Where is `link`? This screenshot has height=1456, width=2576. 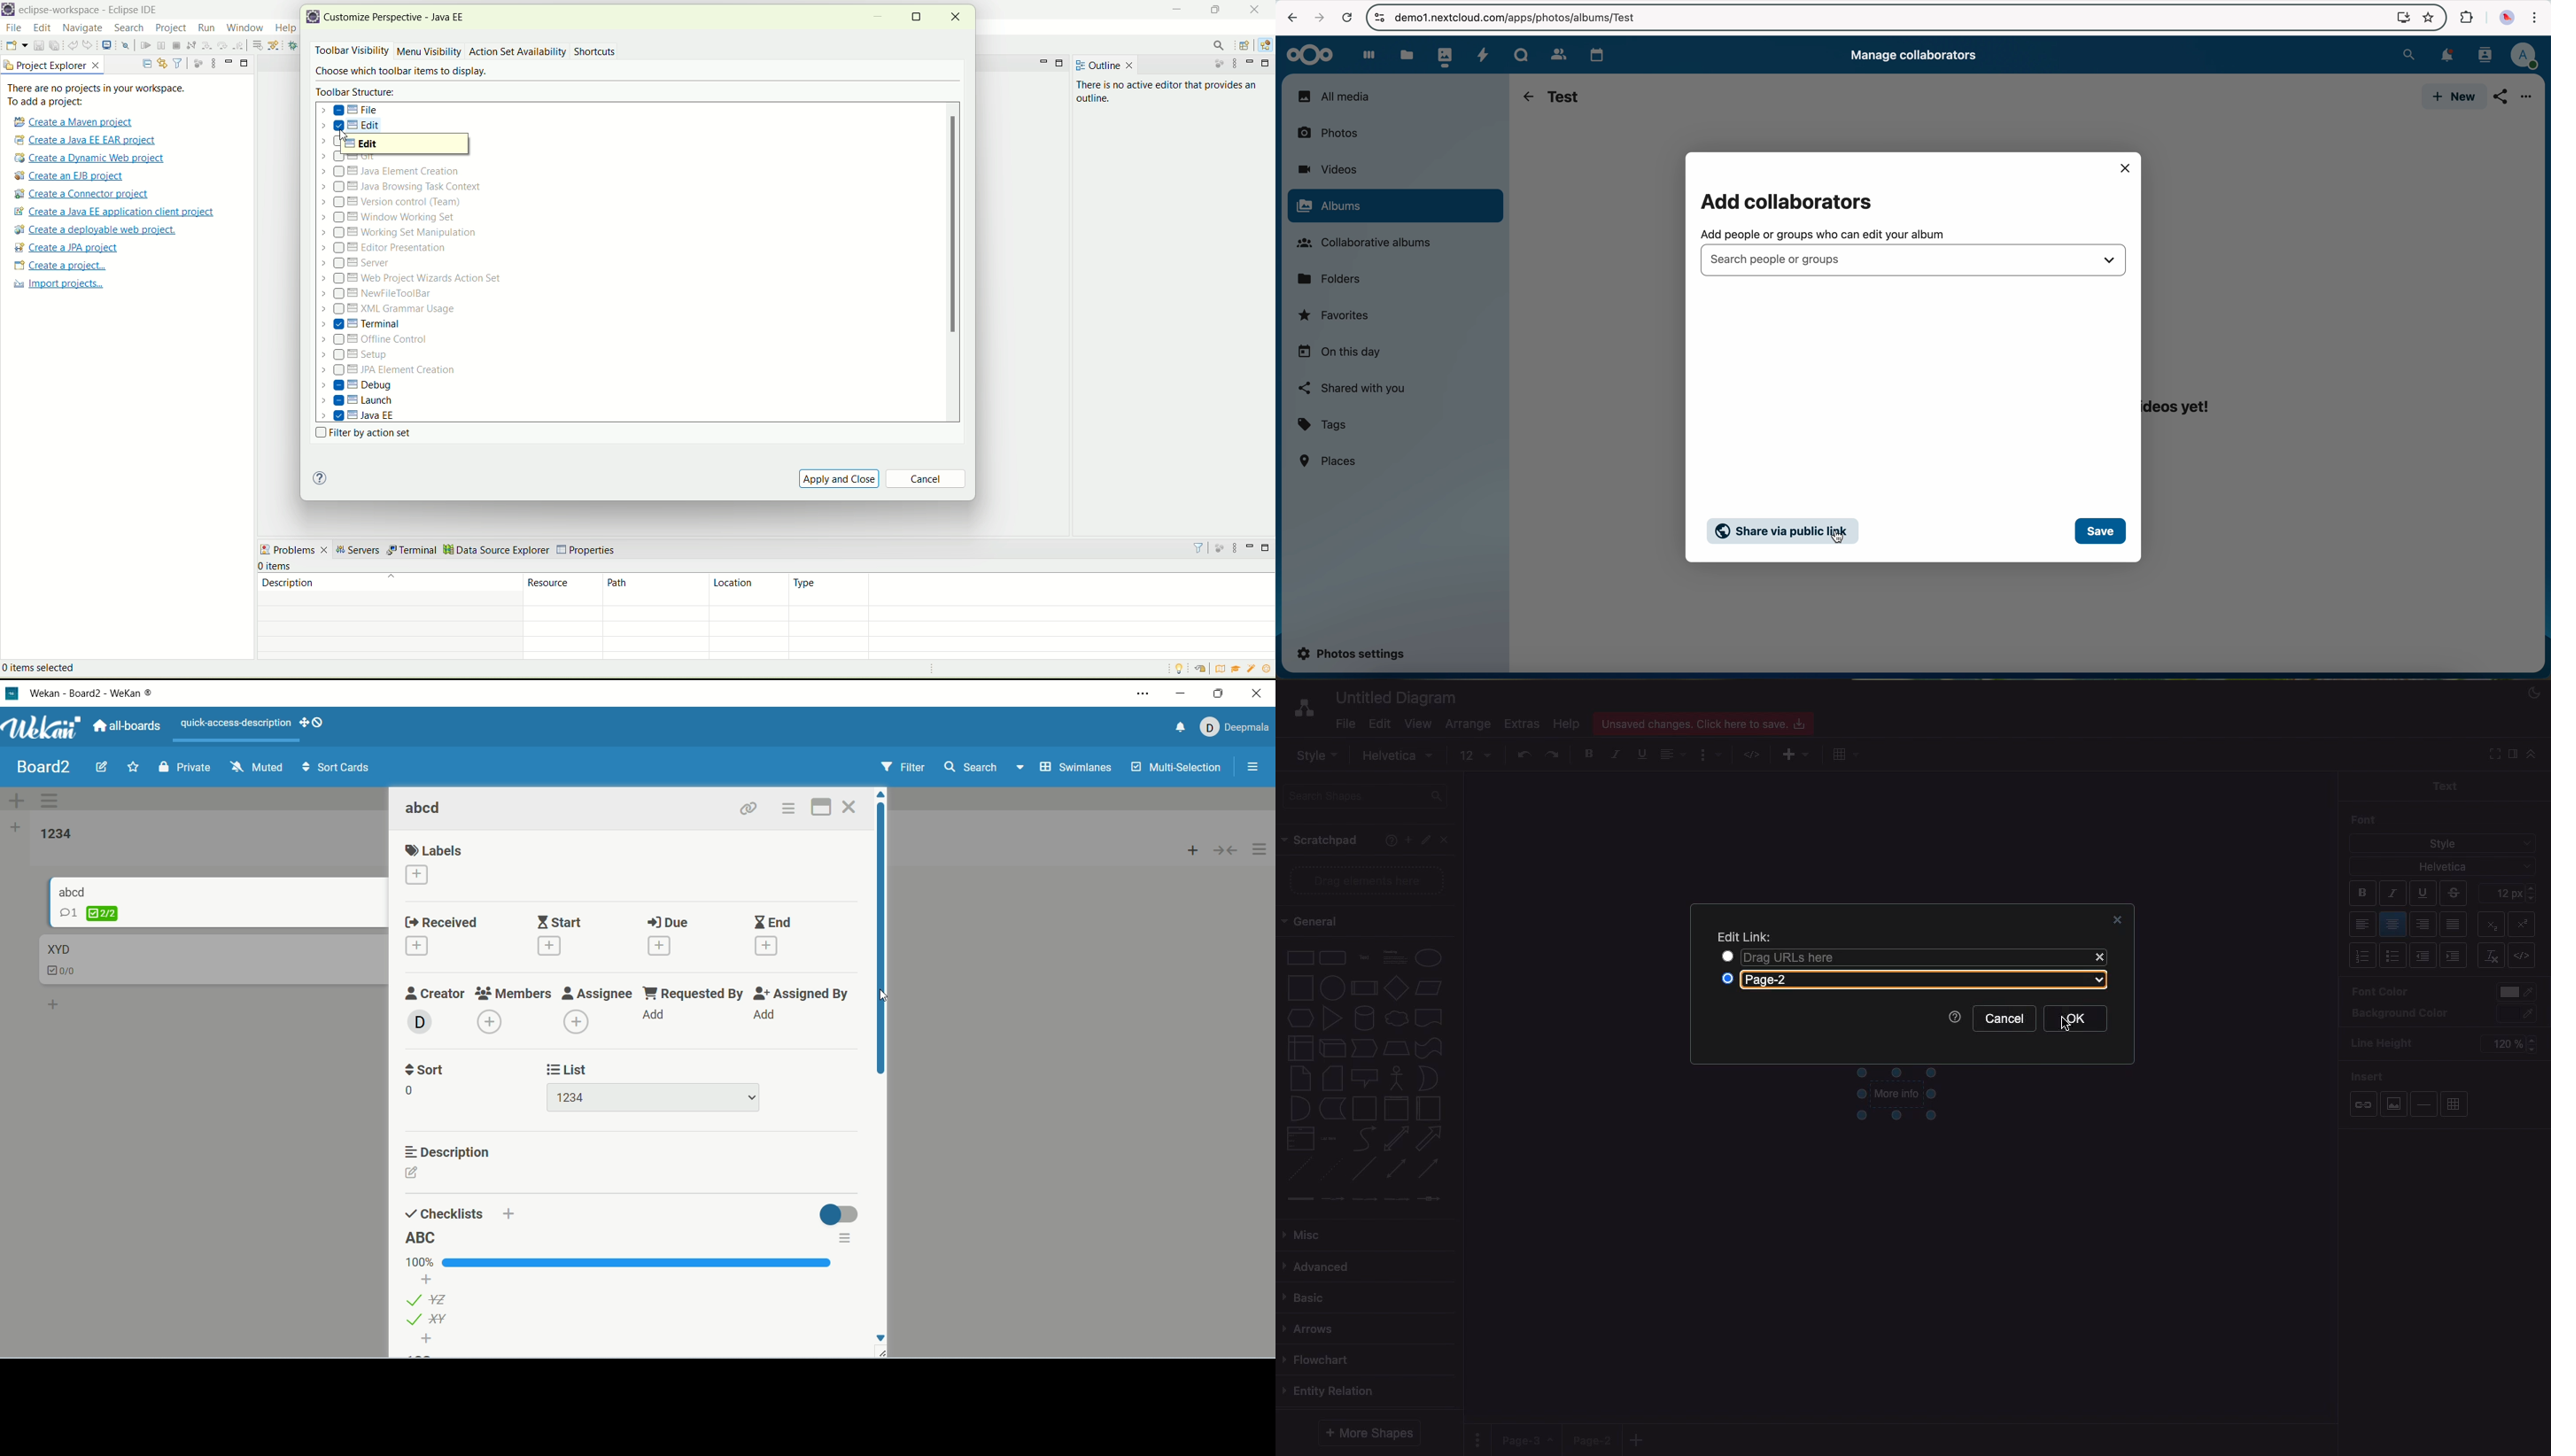 link is located at coordinates (1299, 1198).